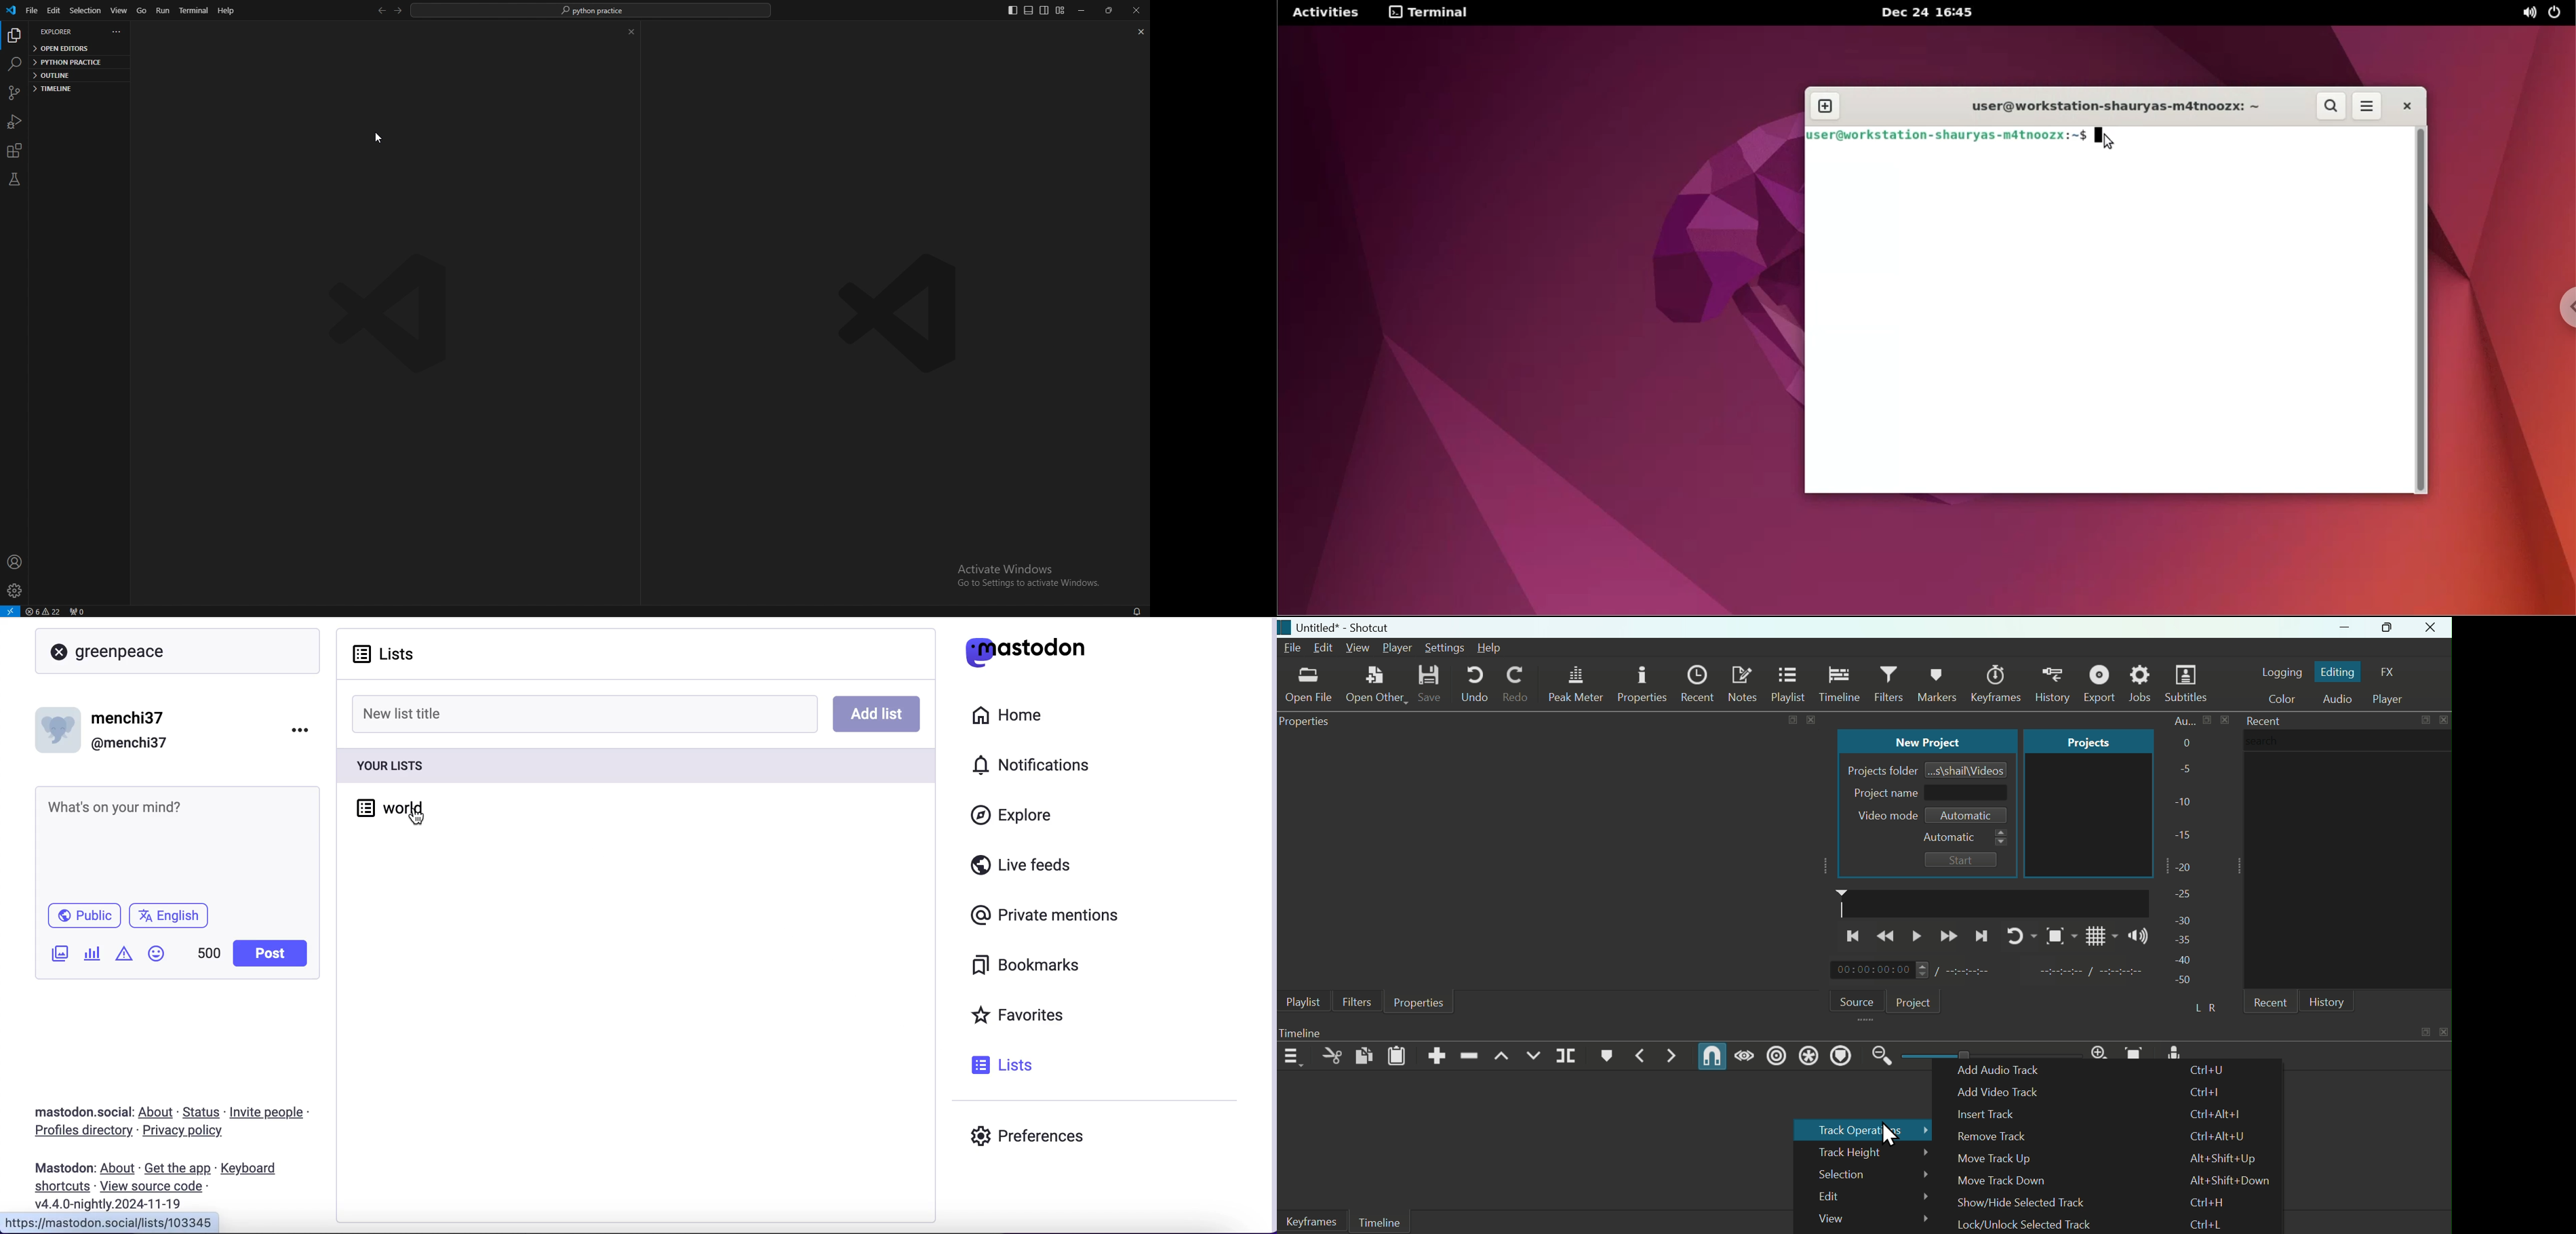  What do you see at coordinates (2225, 719) in the screenshot?
I see `close` at bounding box center [2225, 719].